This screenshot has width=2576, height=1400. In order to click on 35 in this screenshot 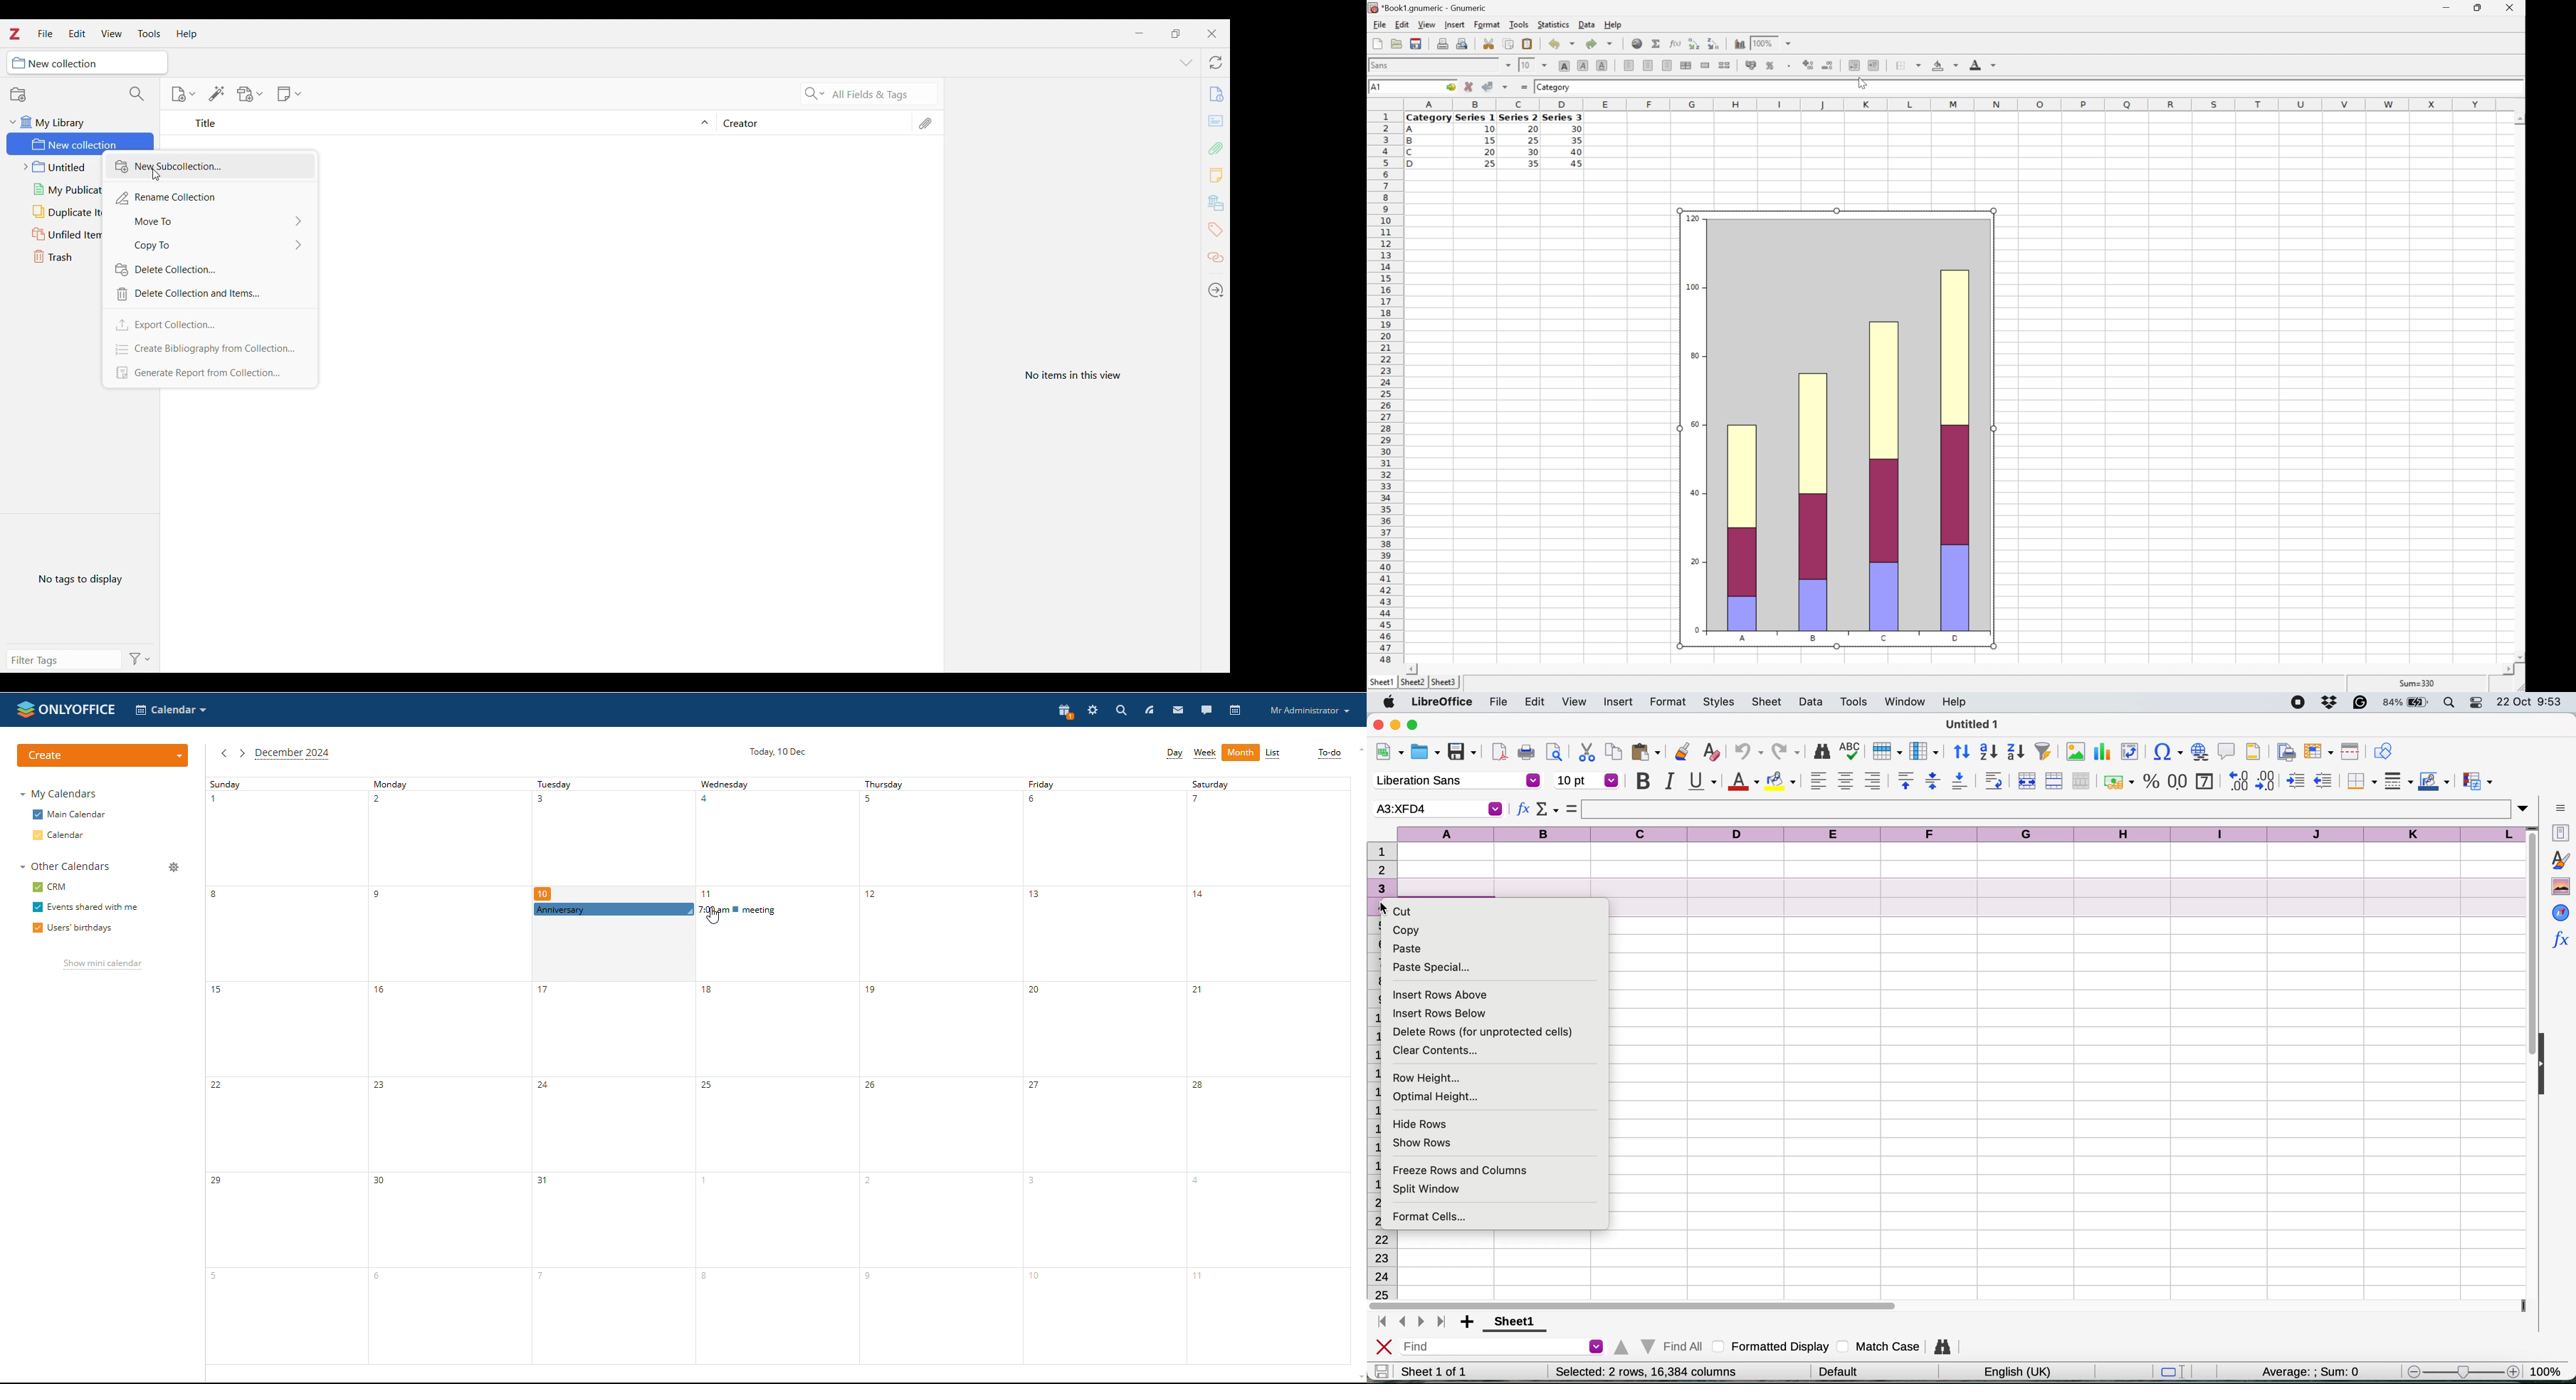, I will do `click(1577, 140)`.